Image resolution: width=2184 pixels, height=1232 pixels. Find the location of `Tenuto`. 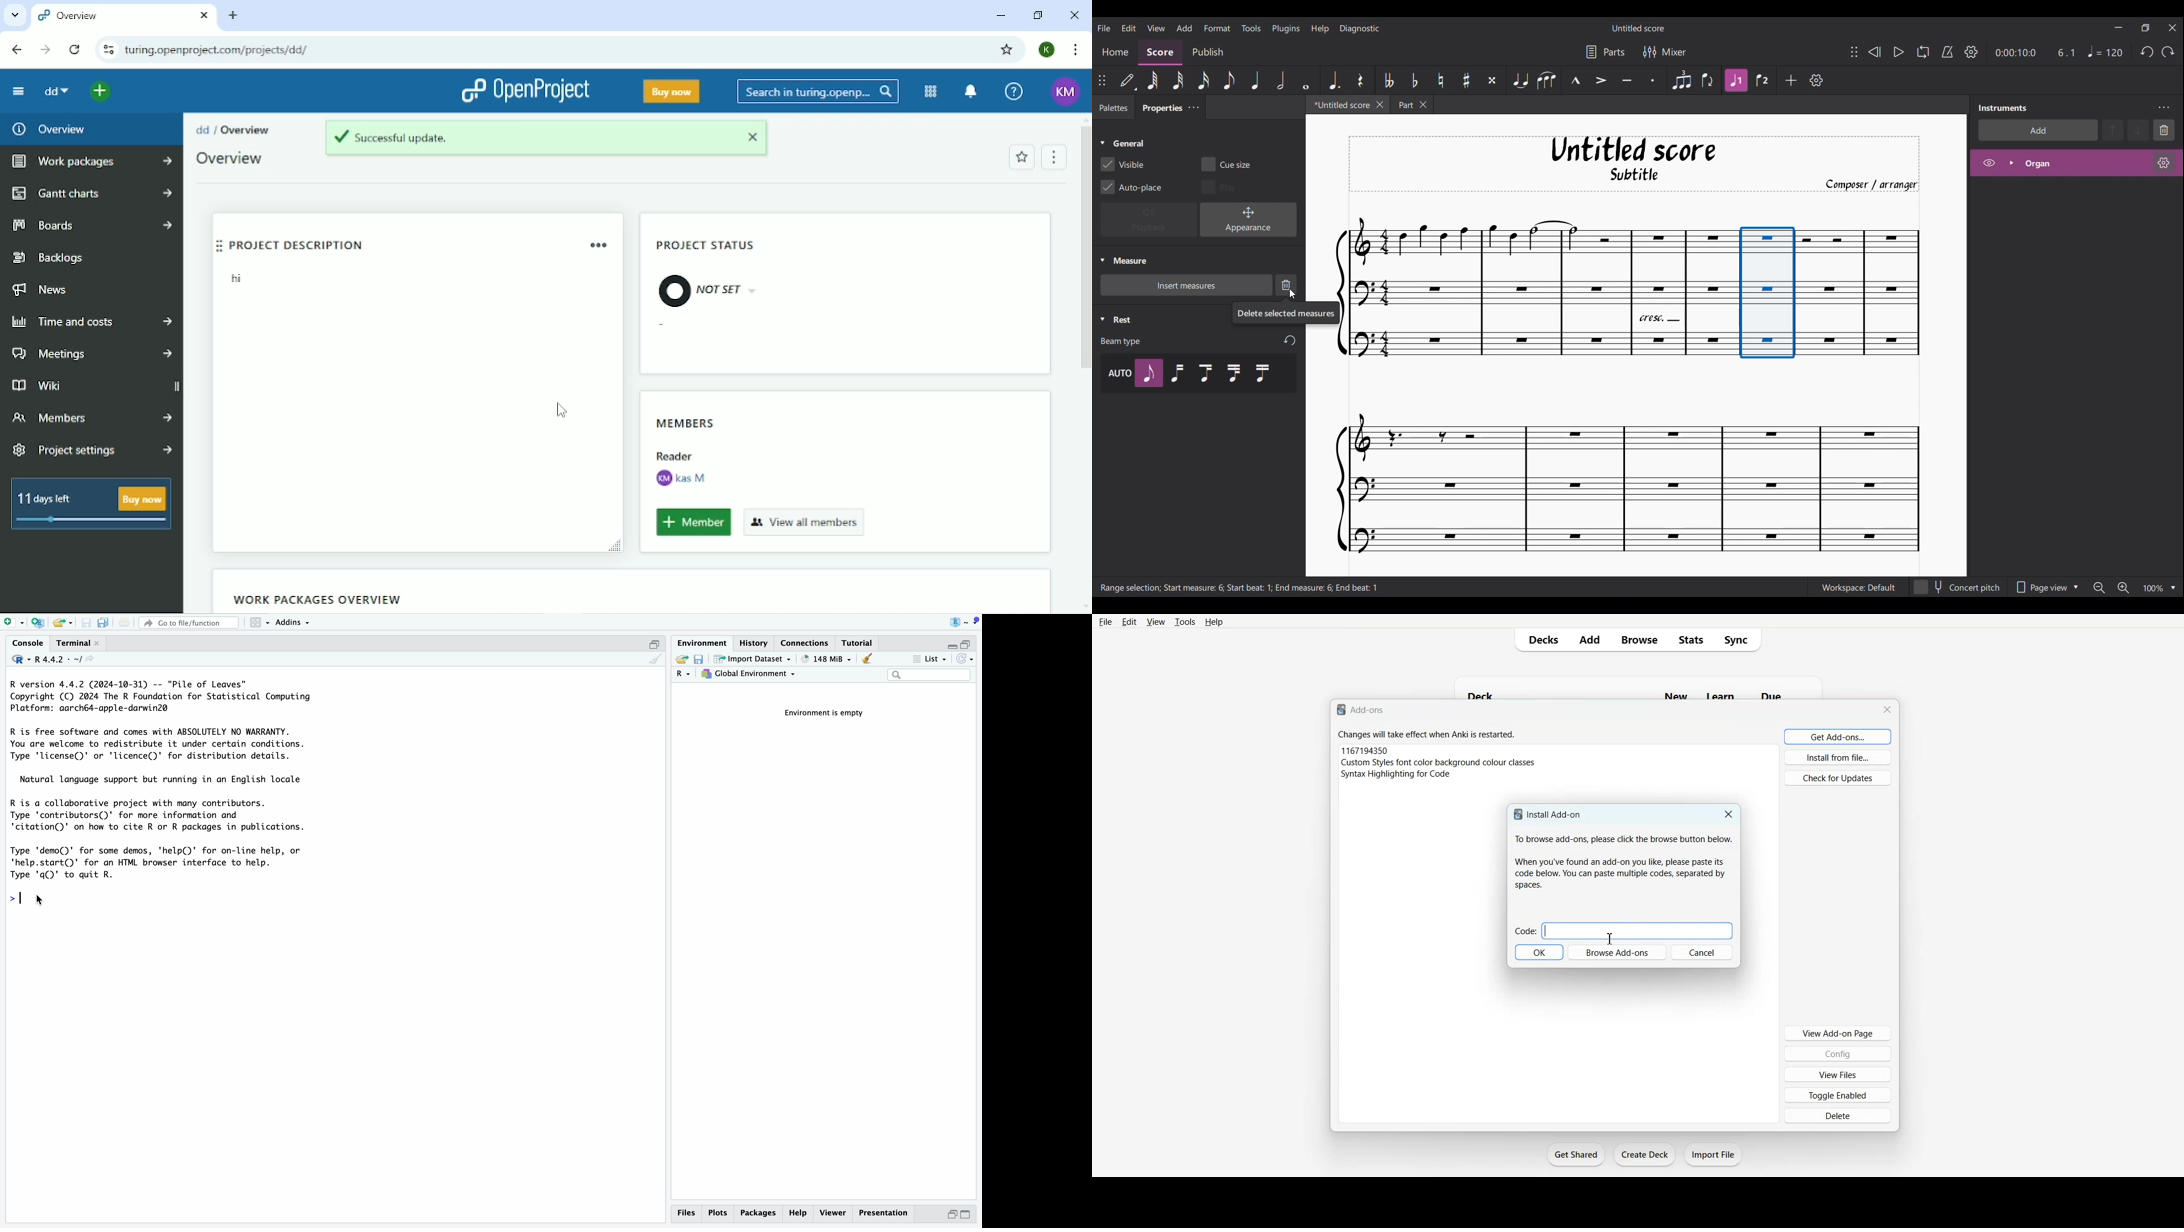

Tenuto is located at coordinates (1628, 80).